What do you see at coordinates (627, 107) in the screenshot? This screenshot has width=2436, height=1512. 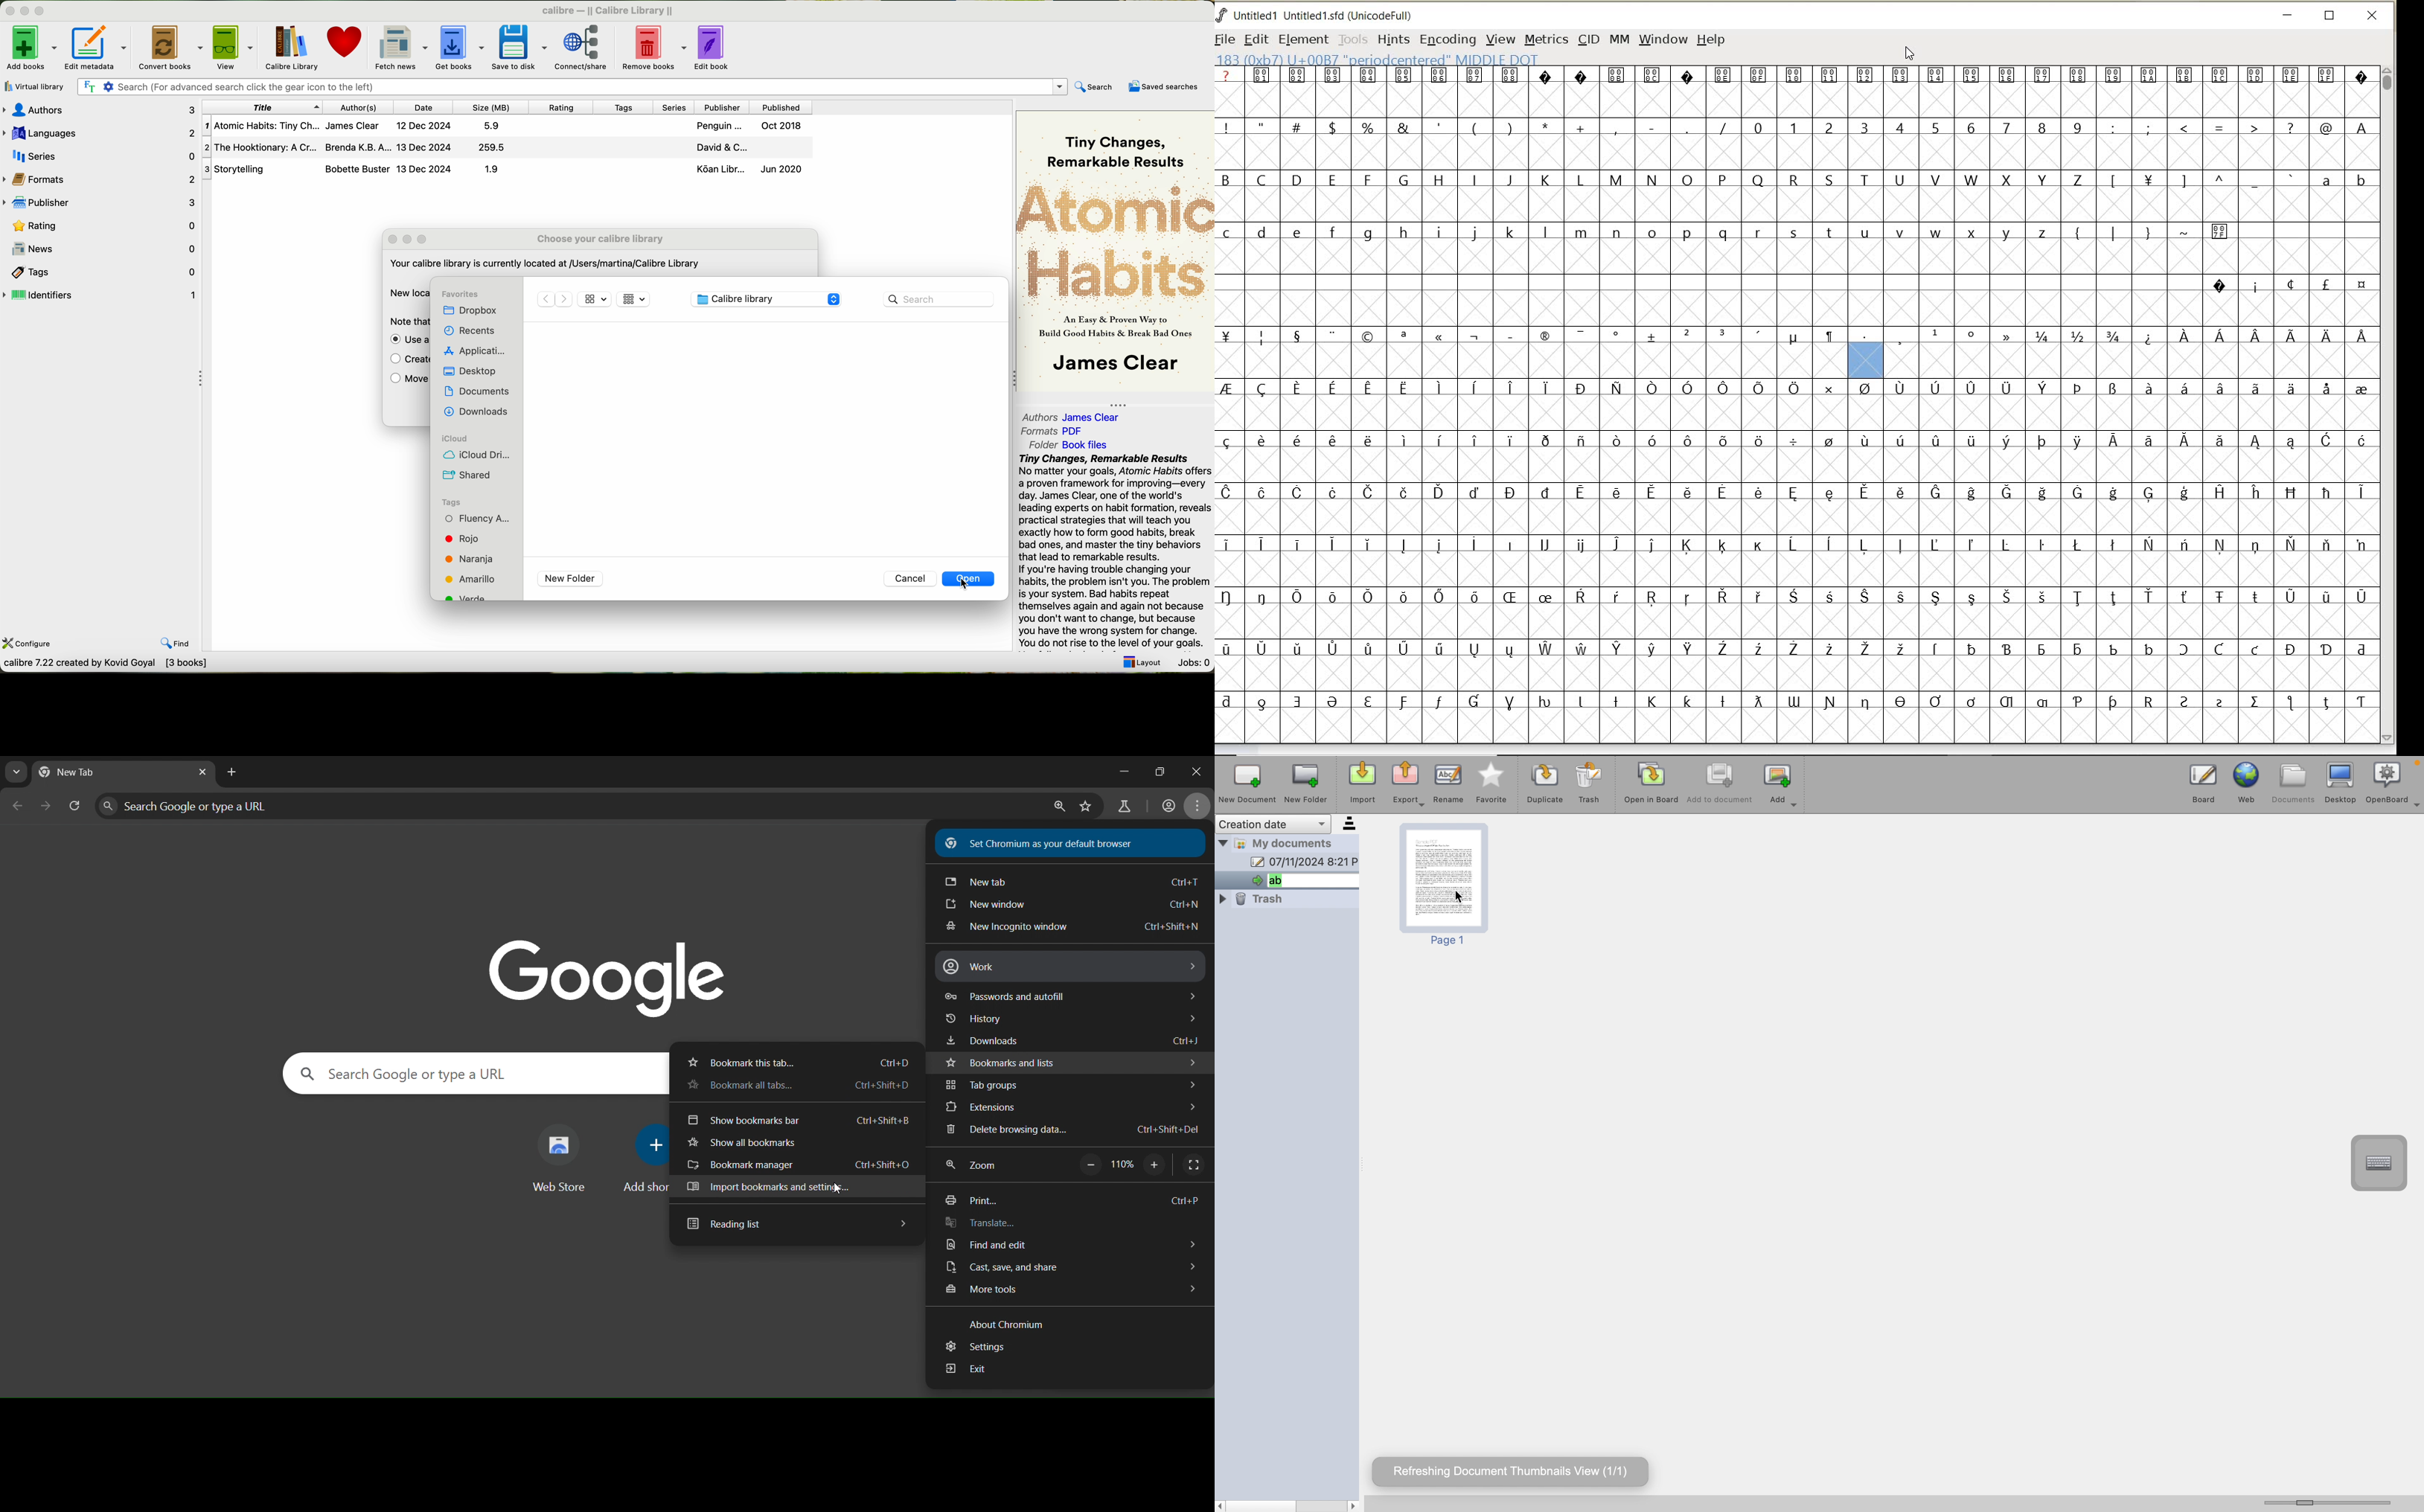 I see `tags` at bounding box center [627, 107].